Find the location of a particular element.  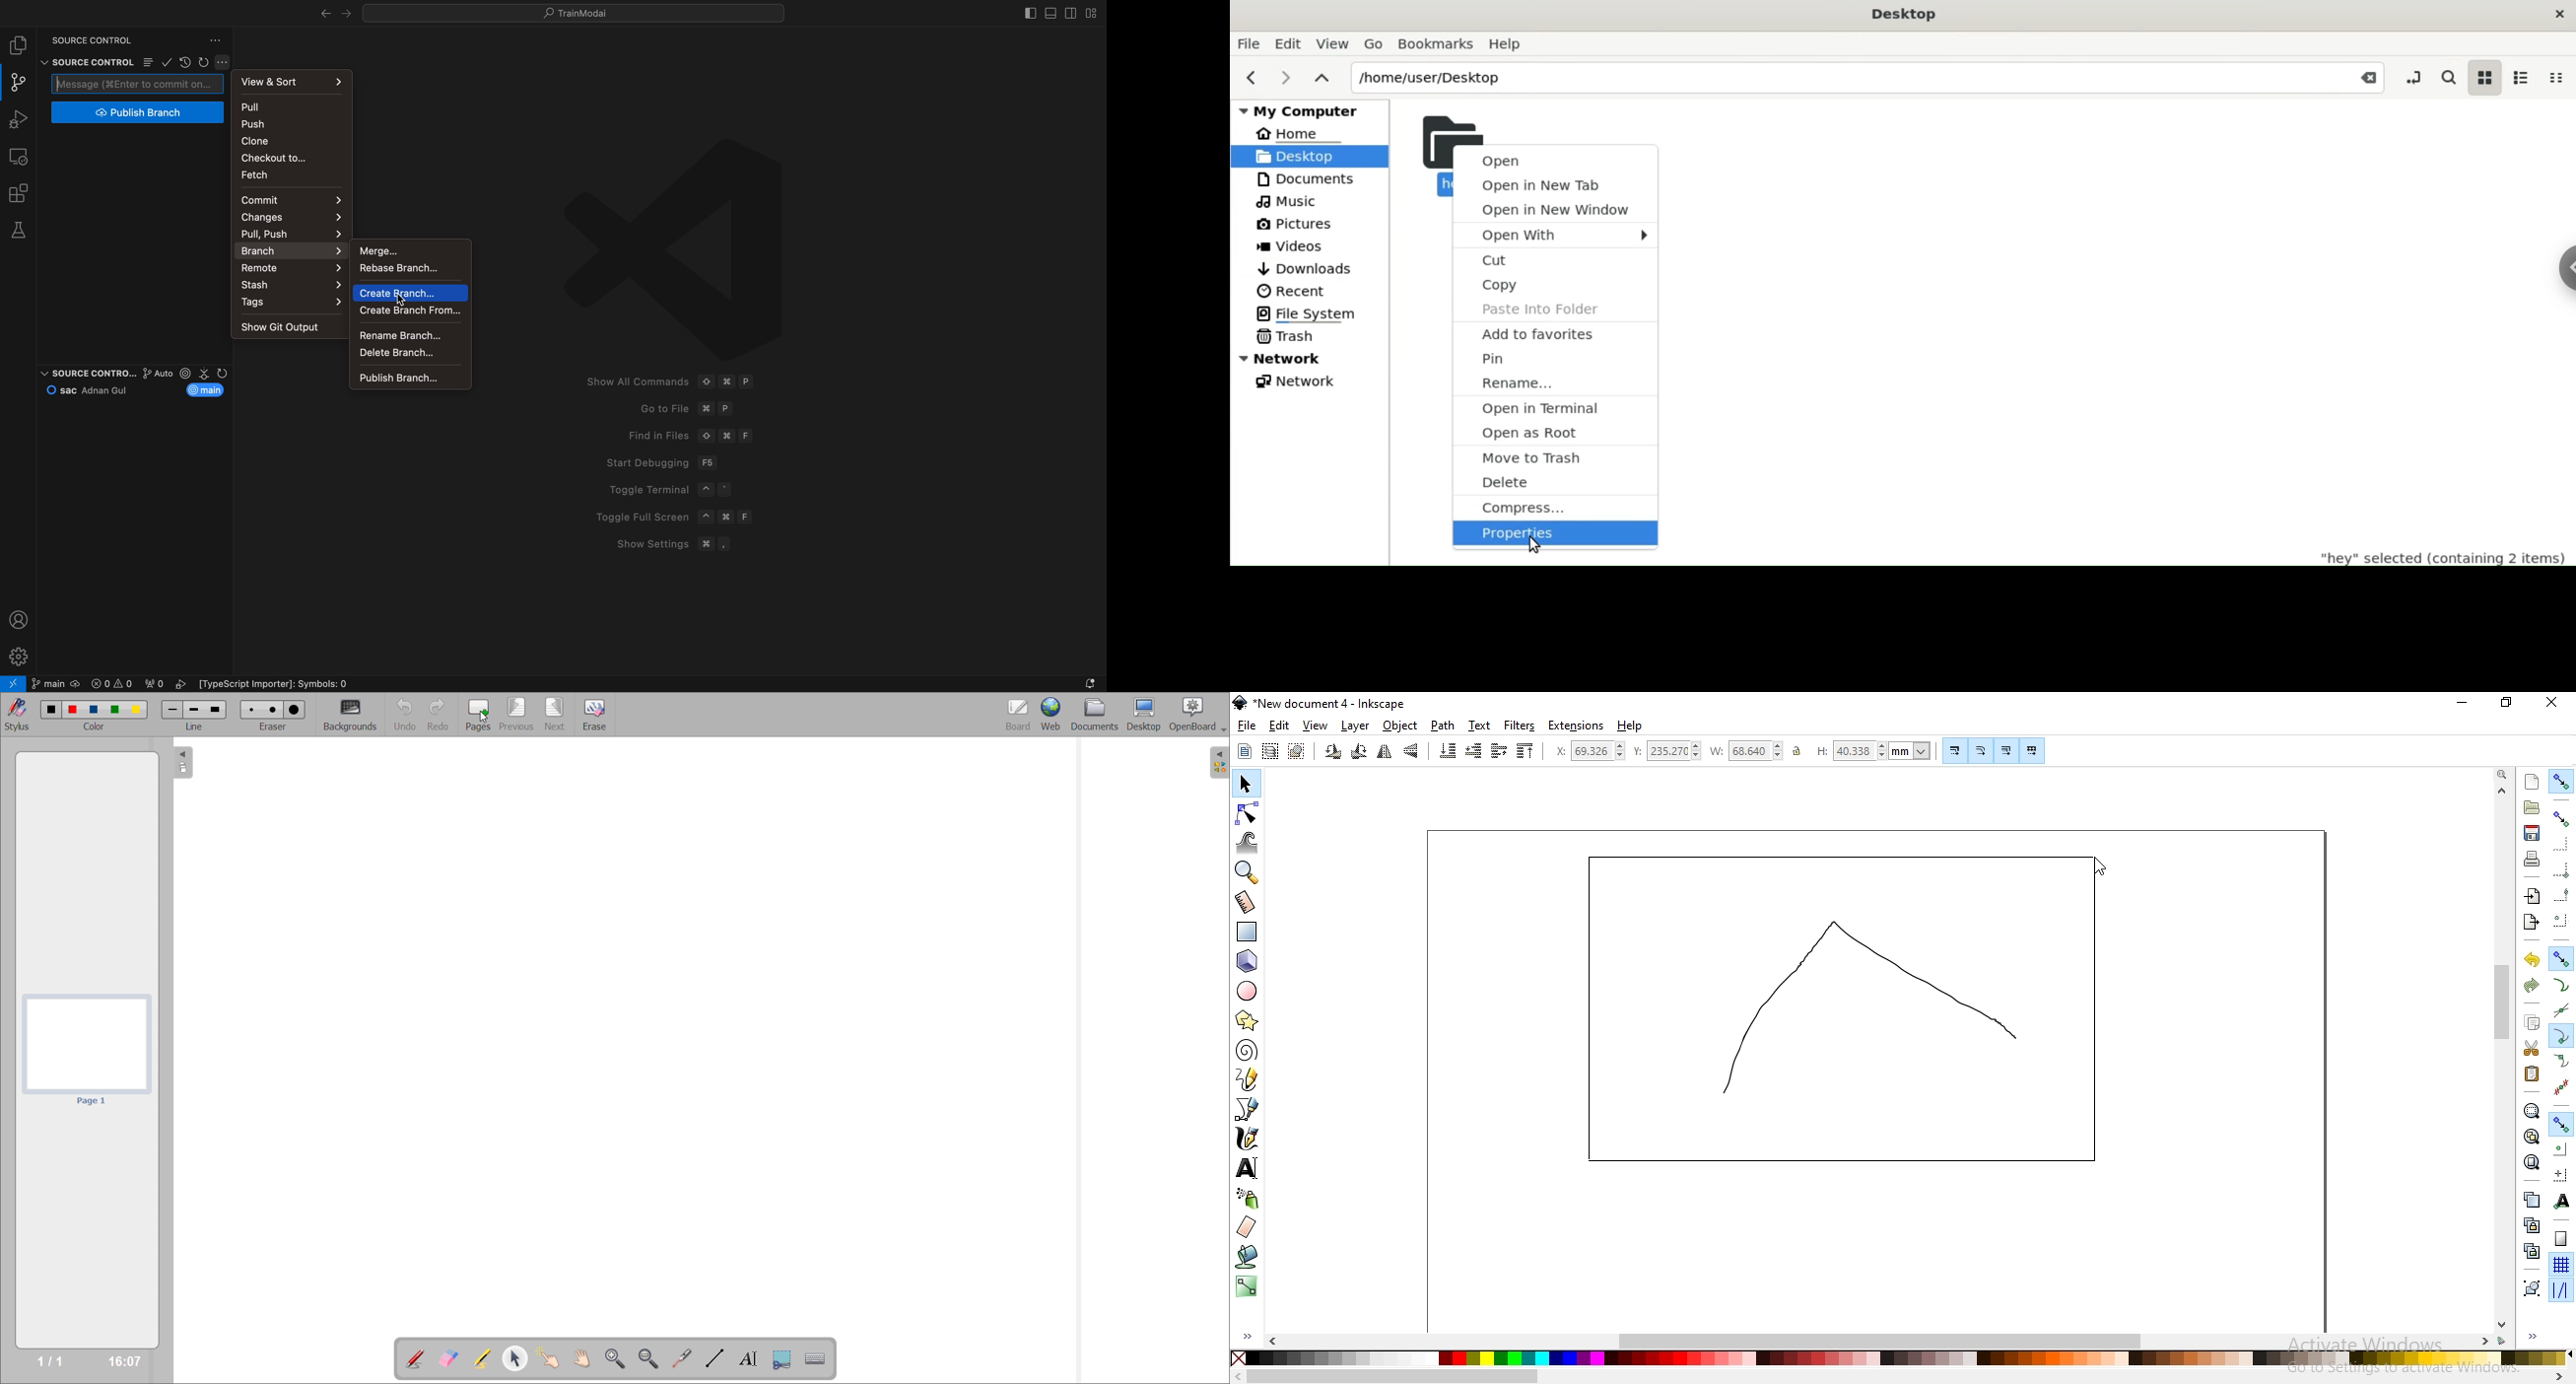

help is located at coordinates (1630, 727).